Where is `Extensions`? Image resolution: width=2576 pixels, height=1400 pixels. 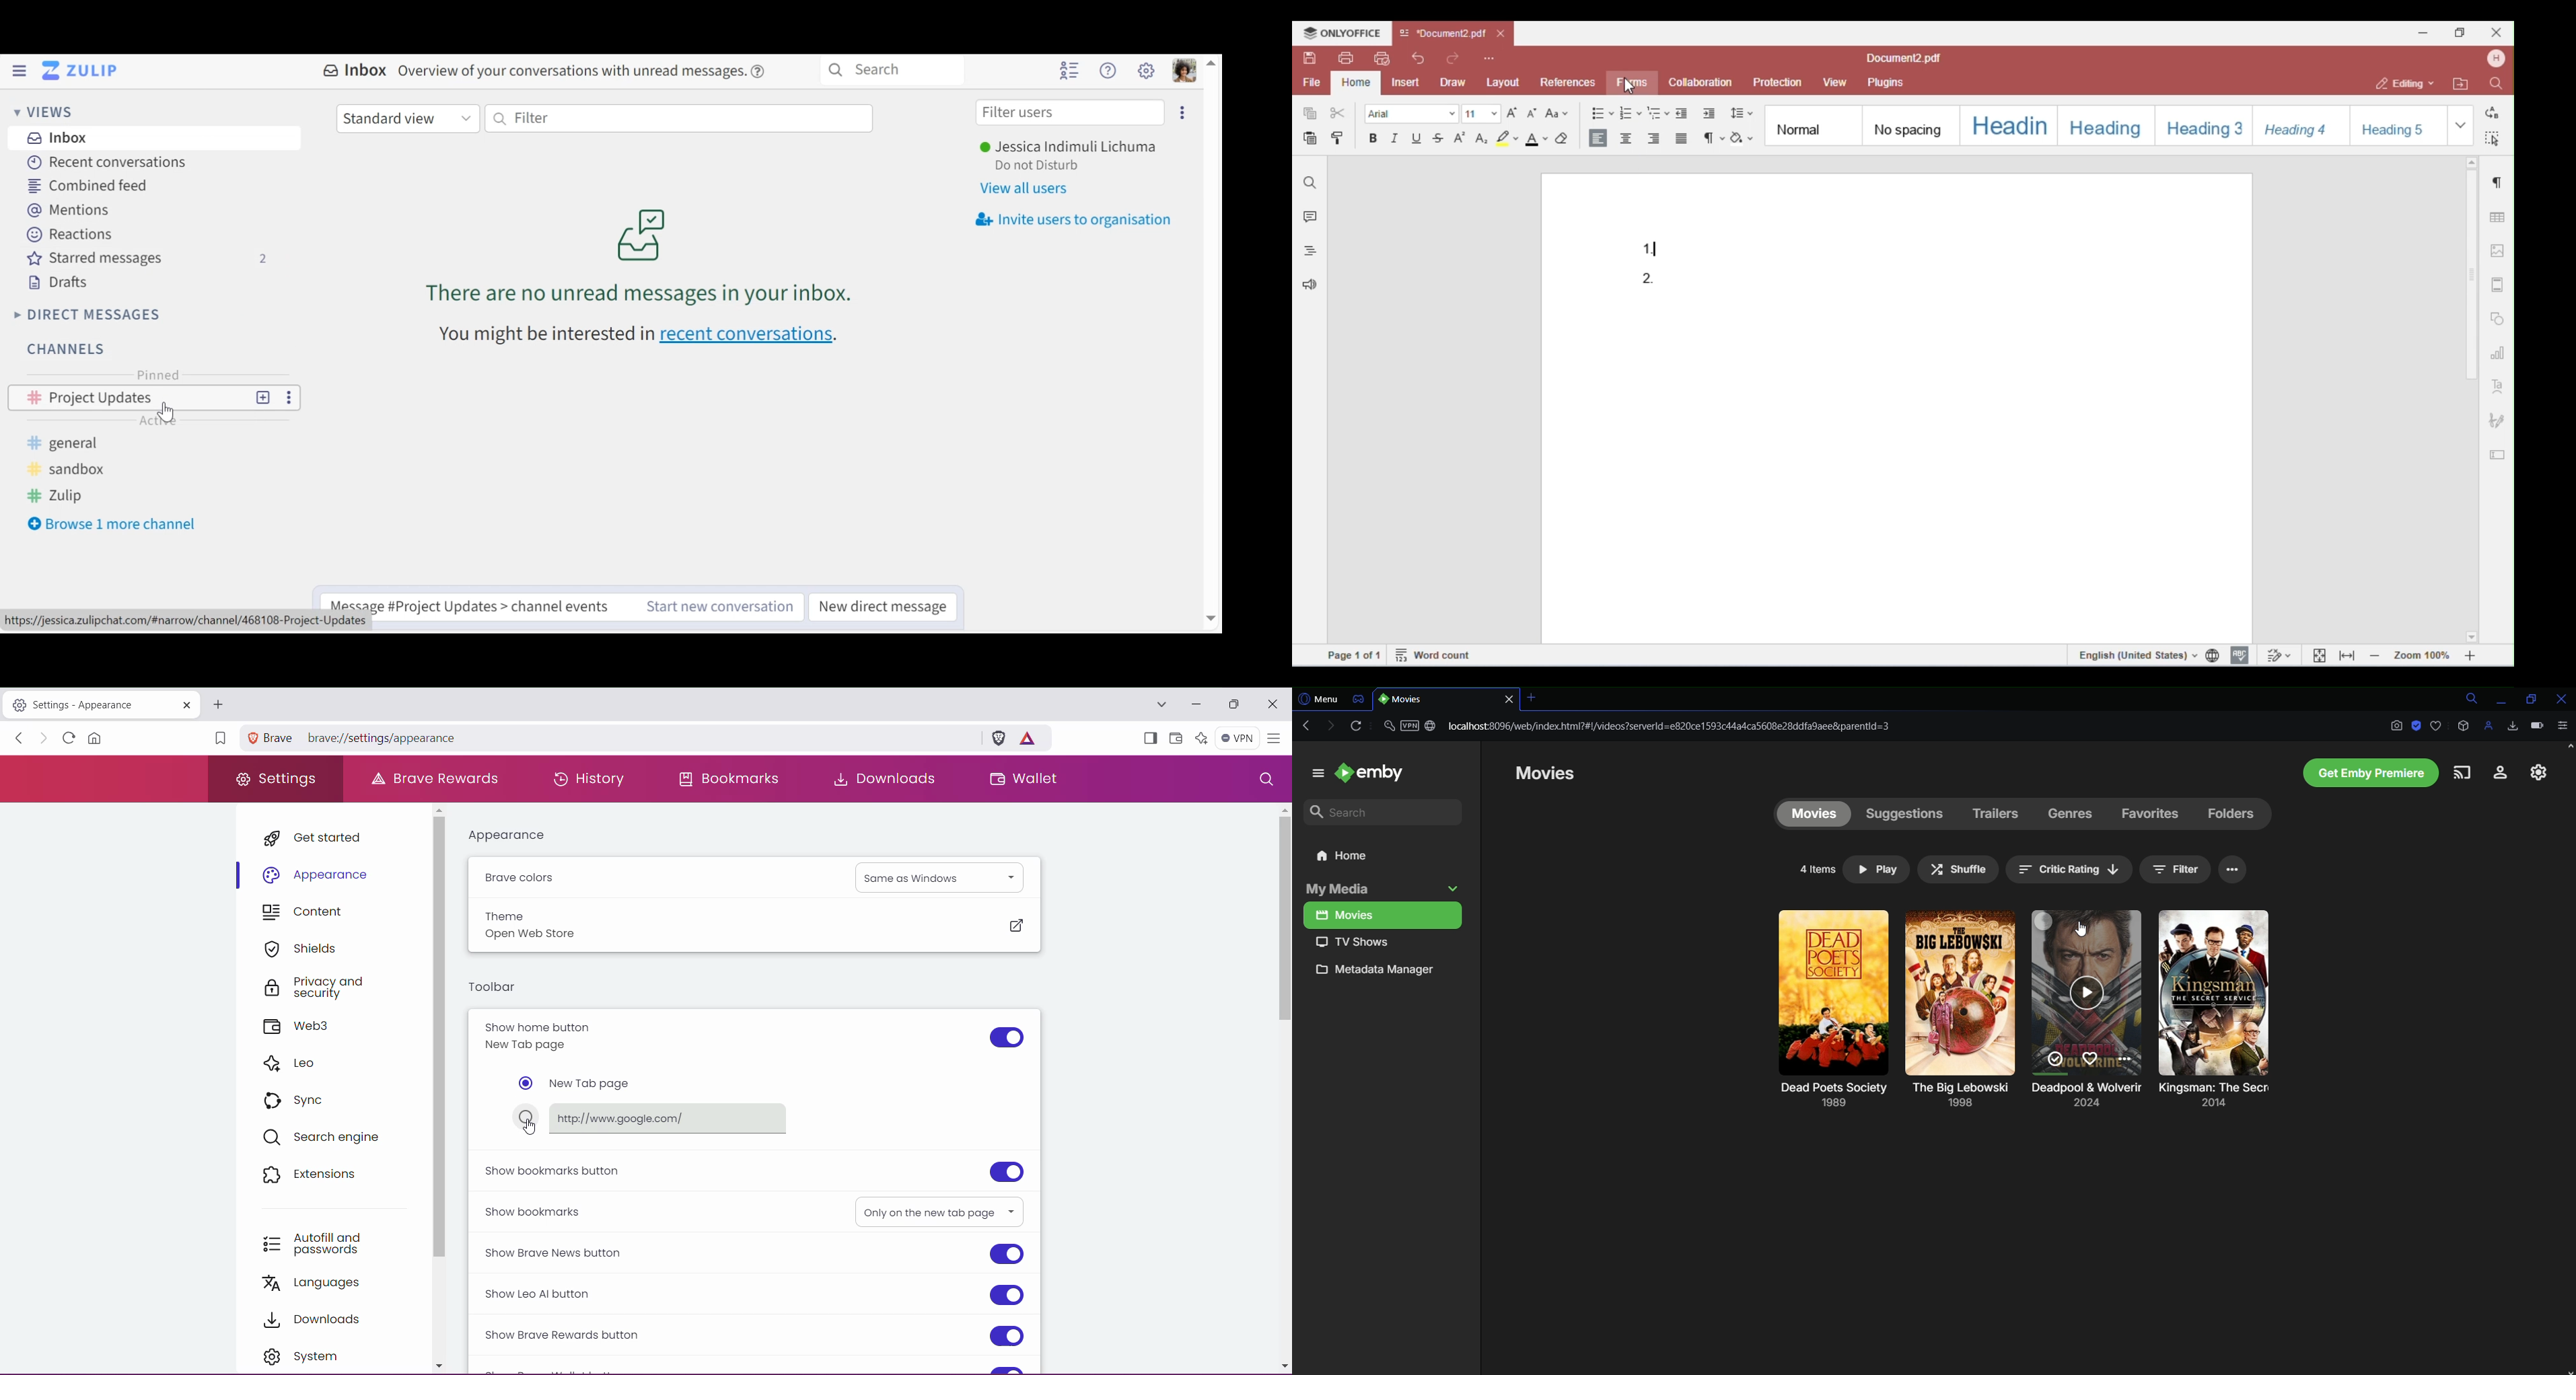 Extensions is located at coordinates (2463, 726).